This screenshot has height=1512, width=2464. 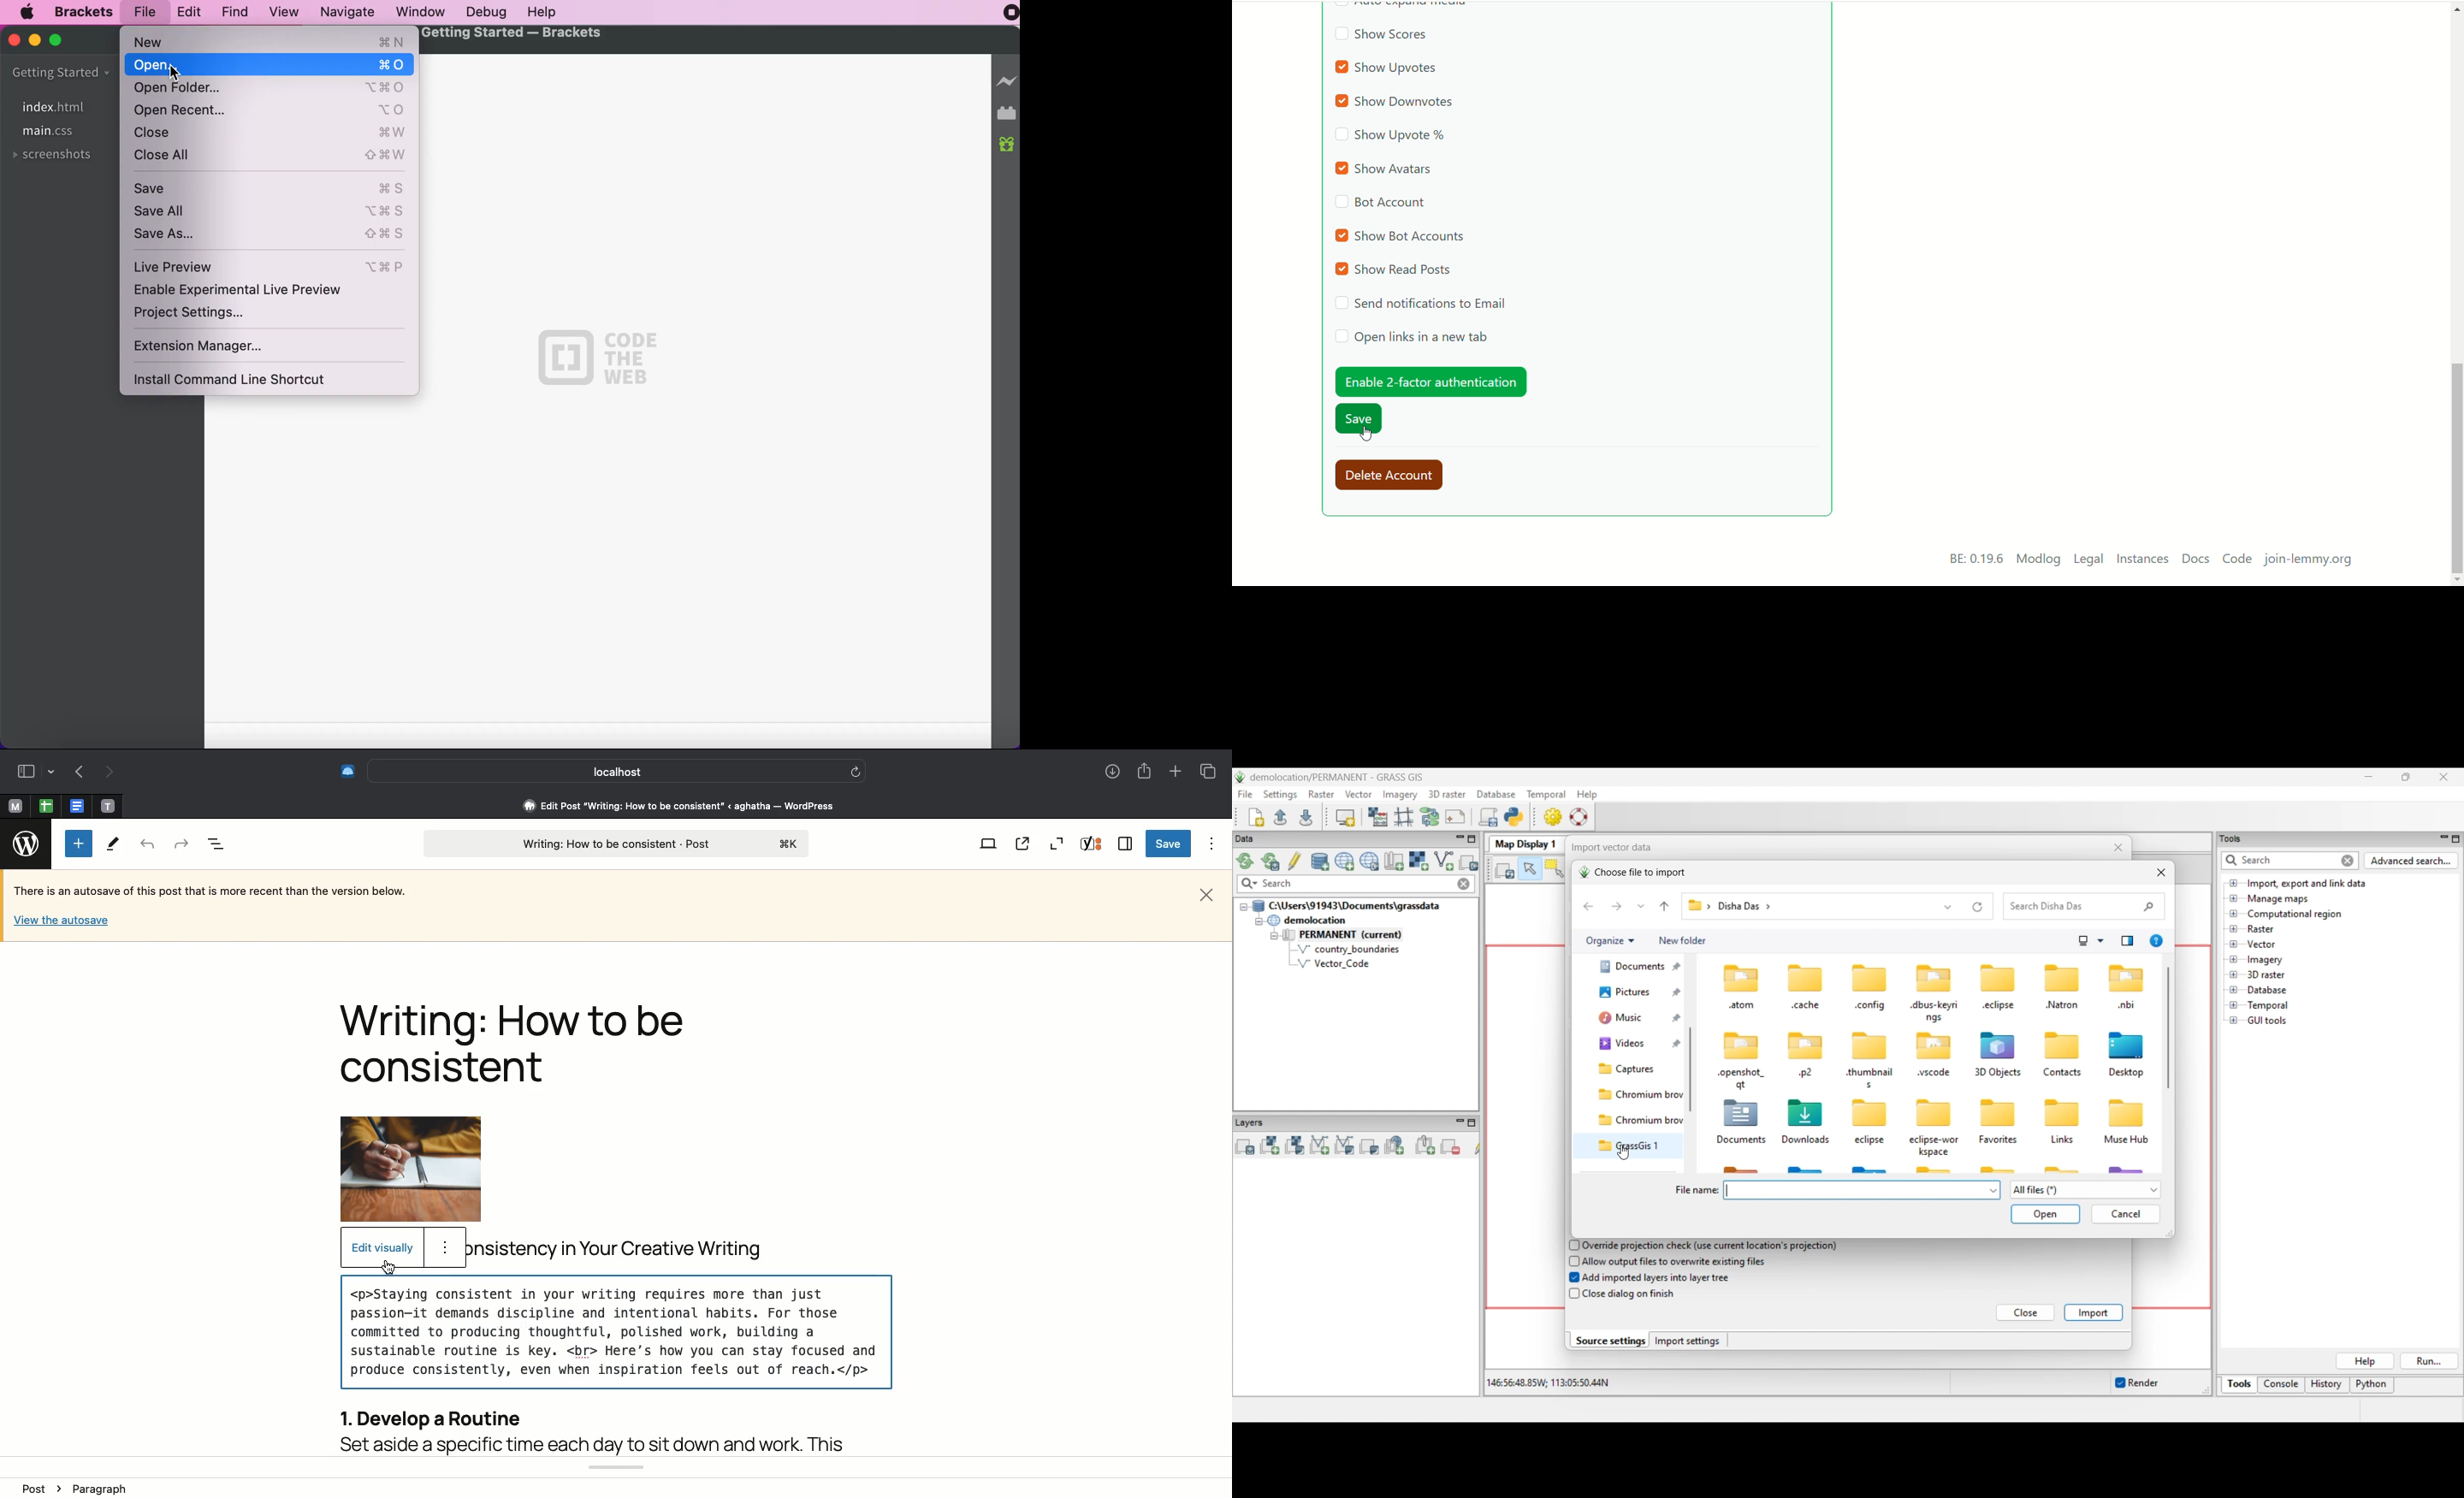 What do you see at coordinates (49, 132) in the screenshot?
I see `main.css` at bounding box center [49, 132].